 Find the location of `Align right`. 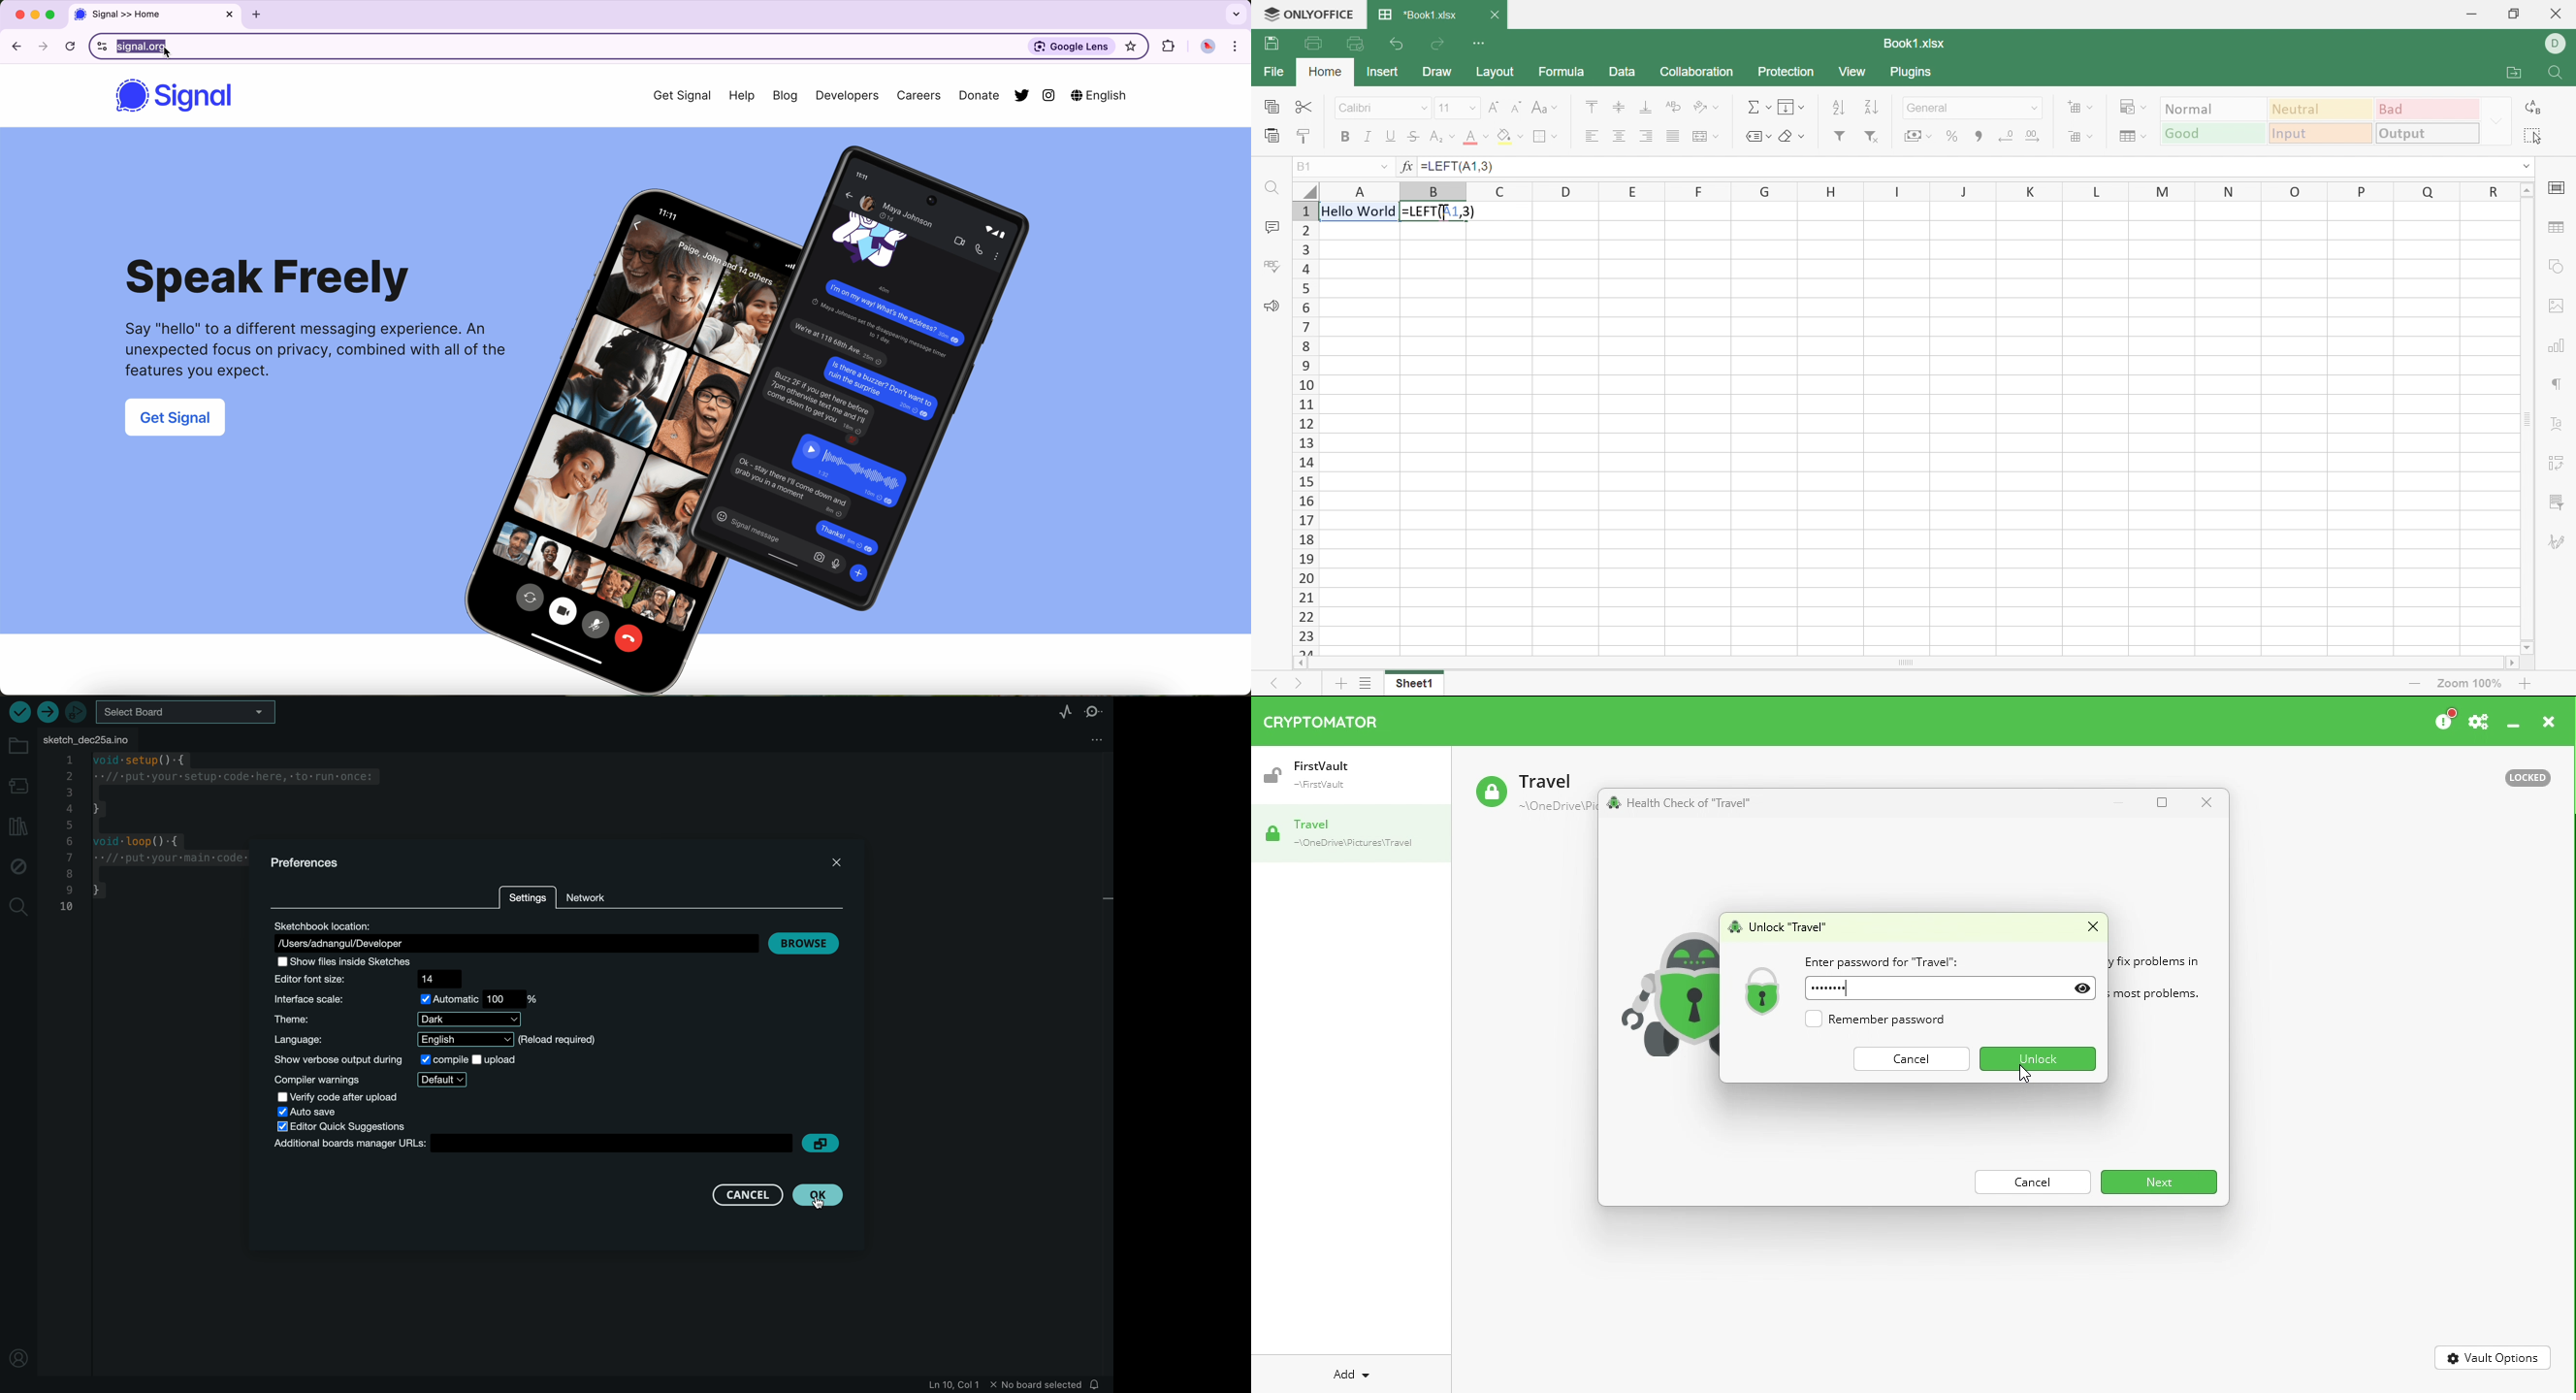

Align right is located at coordinates (1647, 137).